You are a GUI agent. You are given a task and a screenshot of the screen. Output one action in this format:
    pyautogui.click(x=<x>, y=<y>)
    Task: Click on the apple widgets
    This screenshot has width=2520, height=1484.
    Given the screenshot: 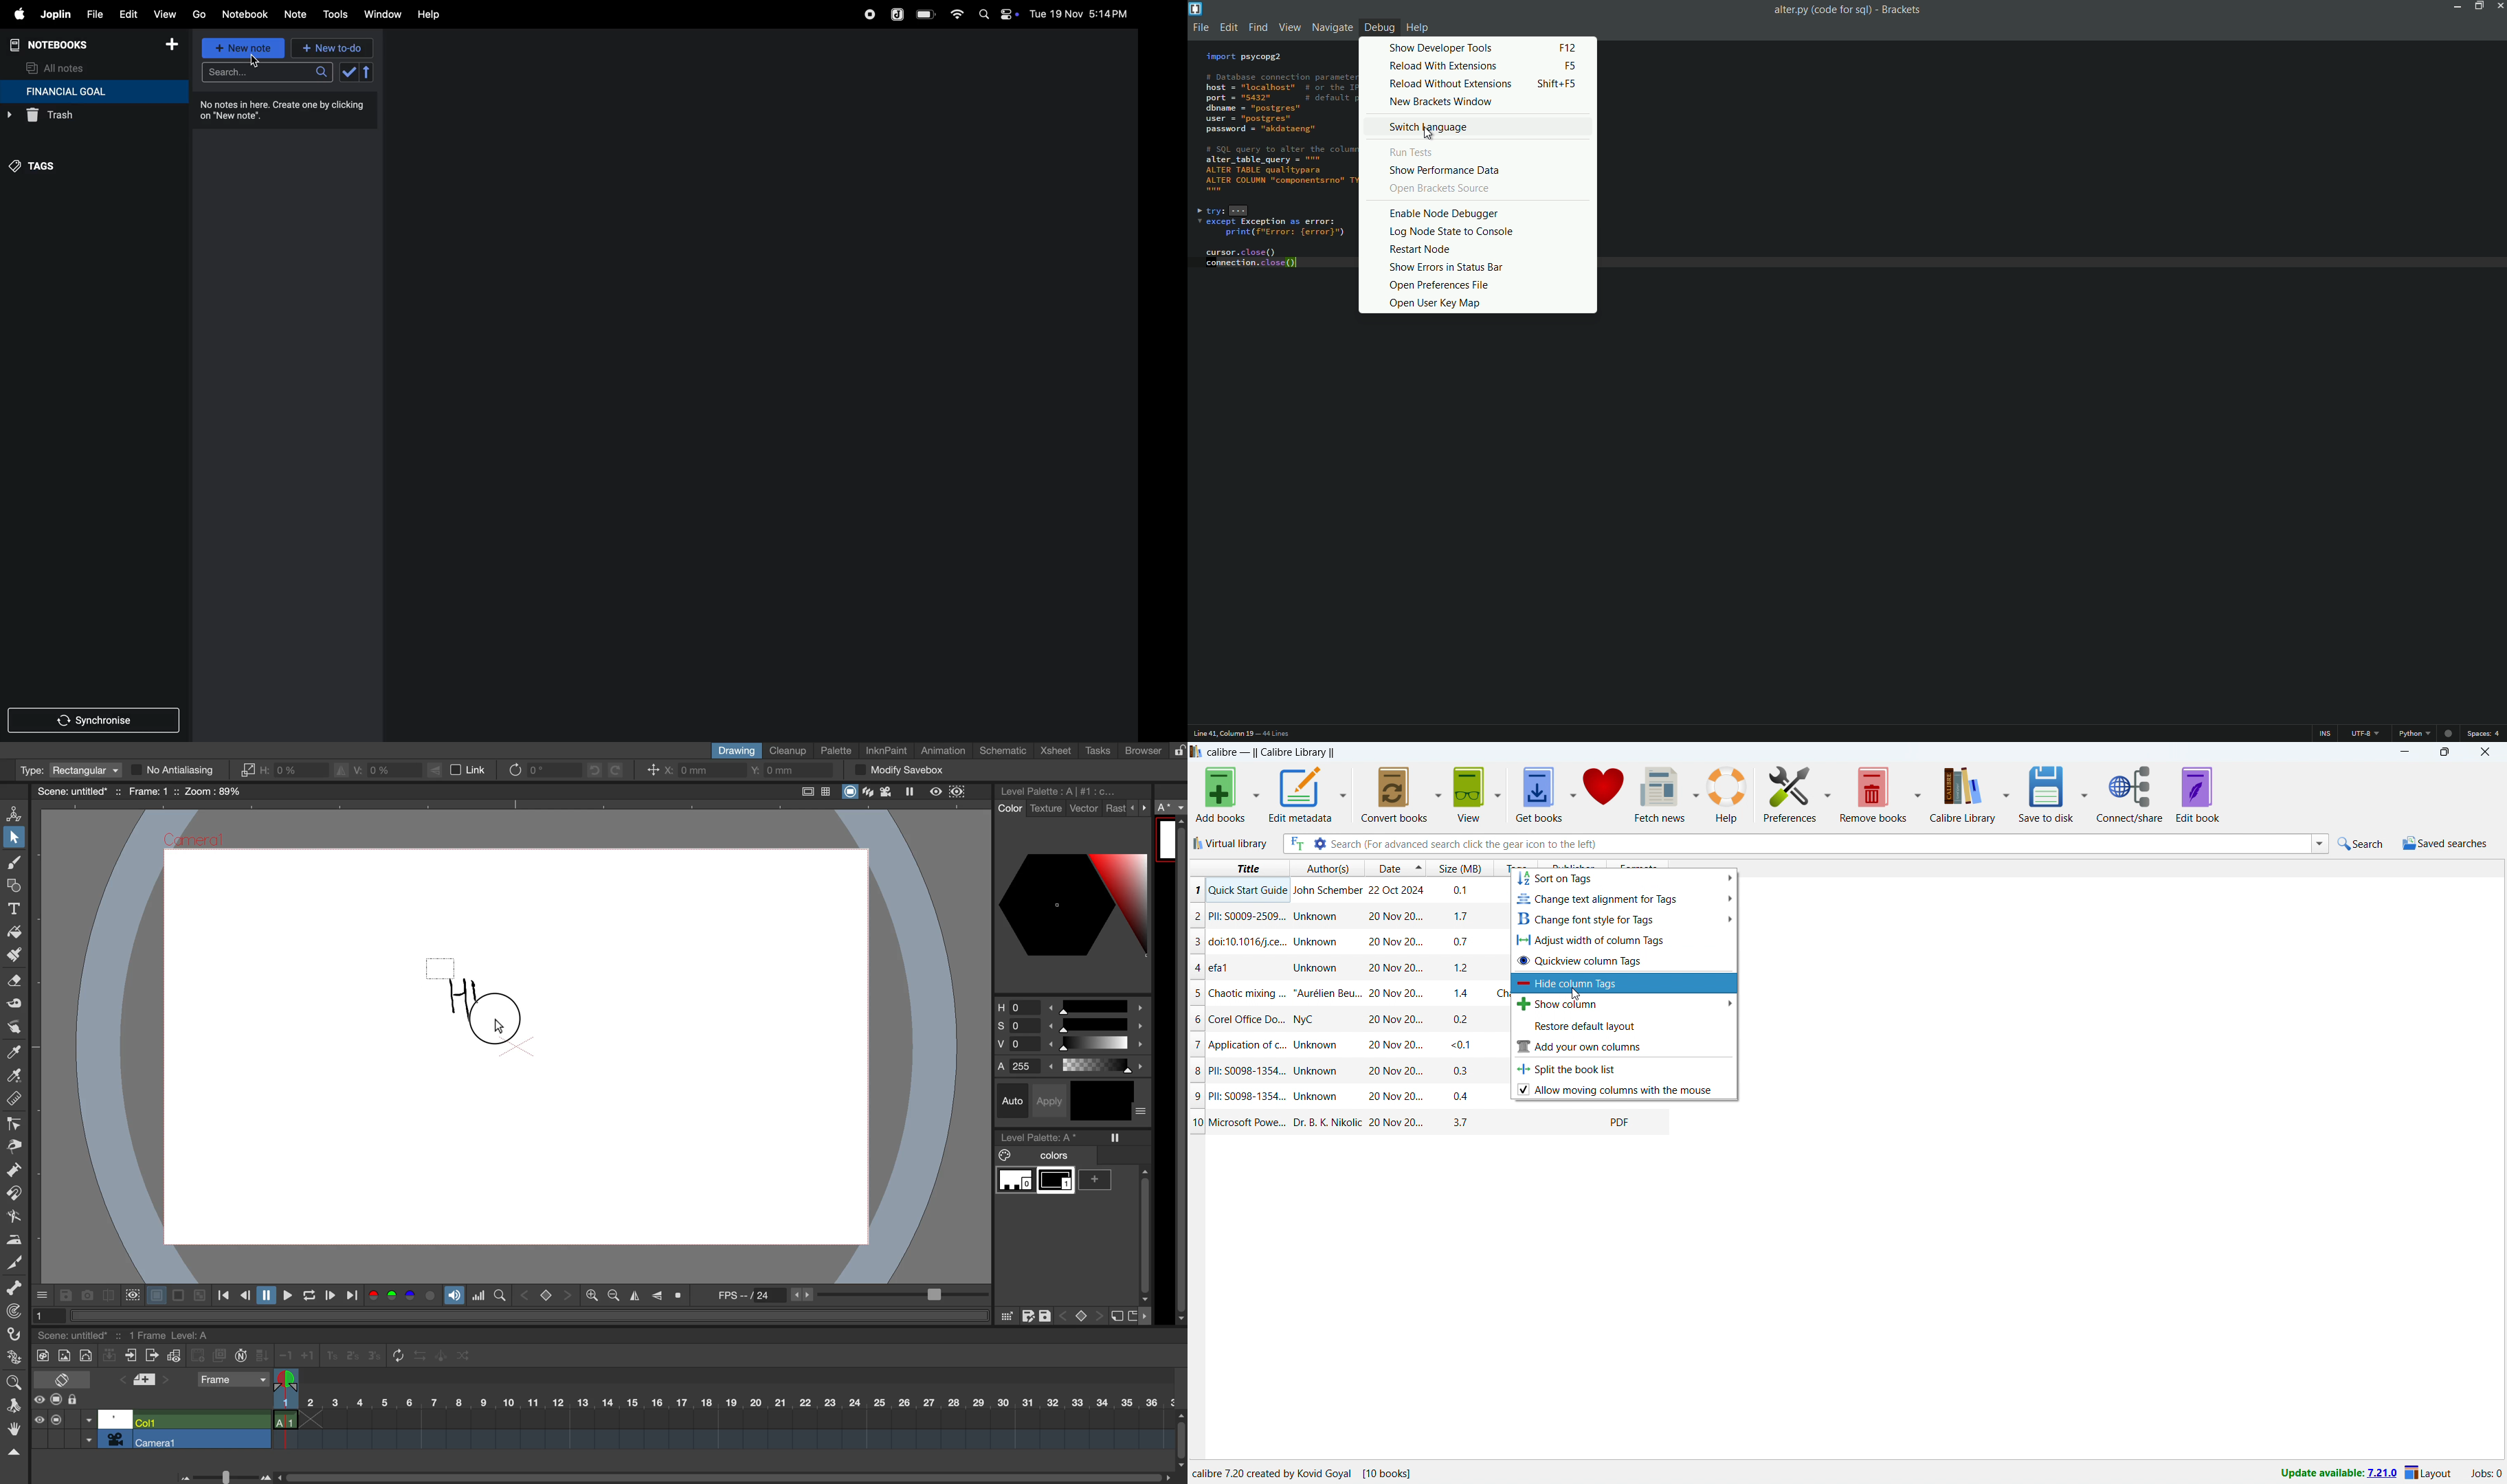 What is the action you would take?
    pyautogui.click(x=996, y=13)
    